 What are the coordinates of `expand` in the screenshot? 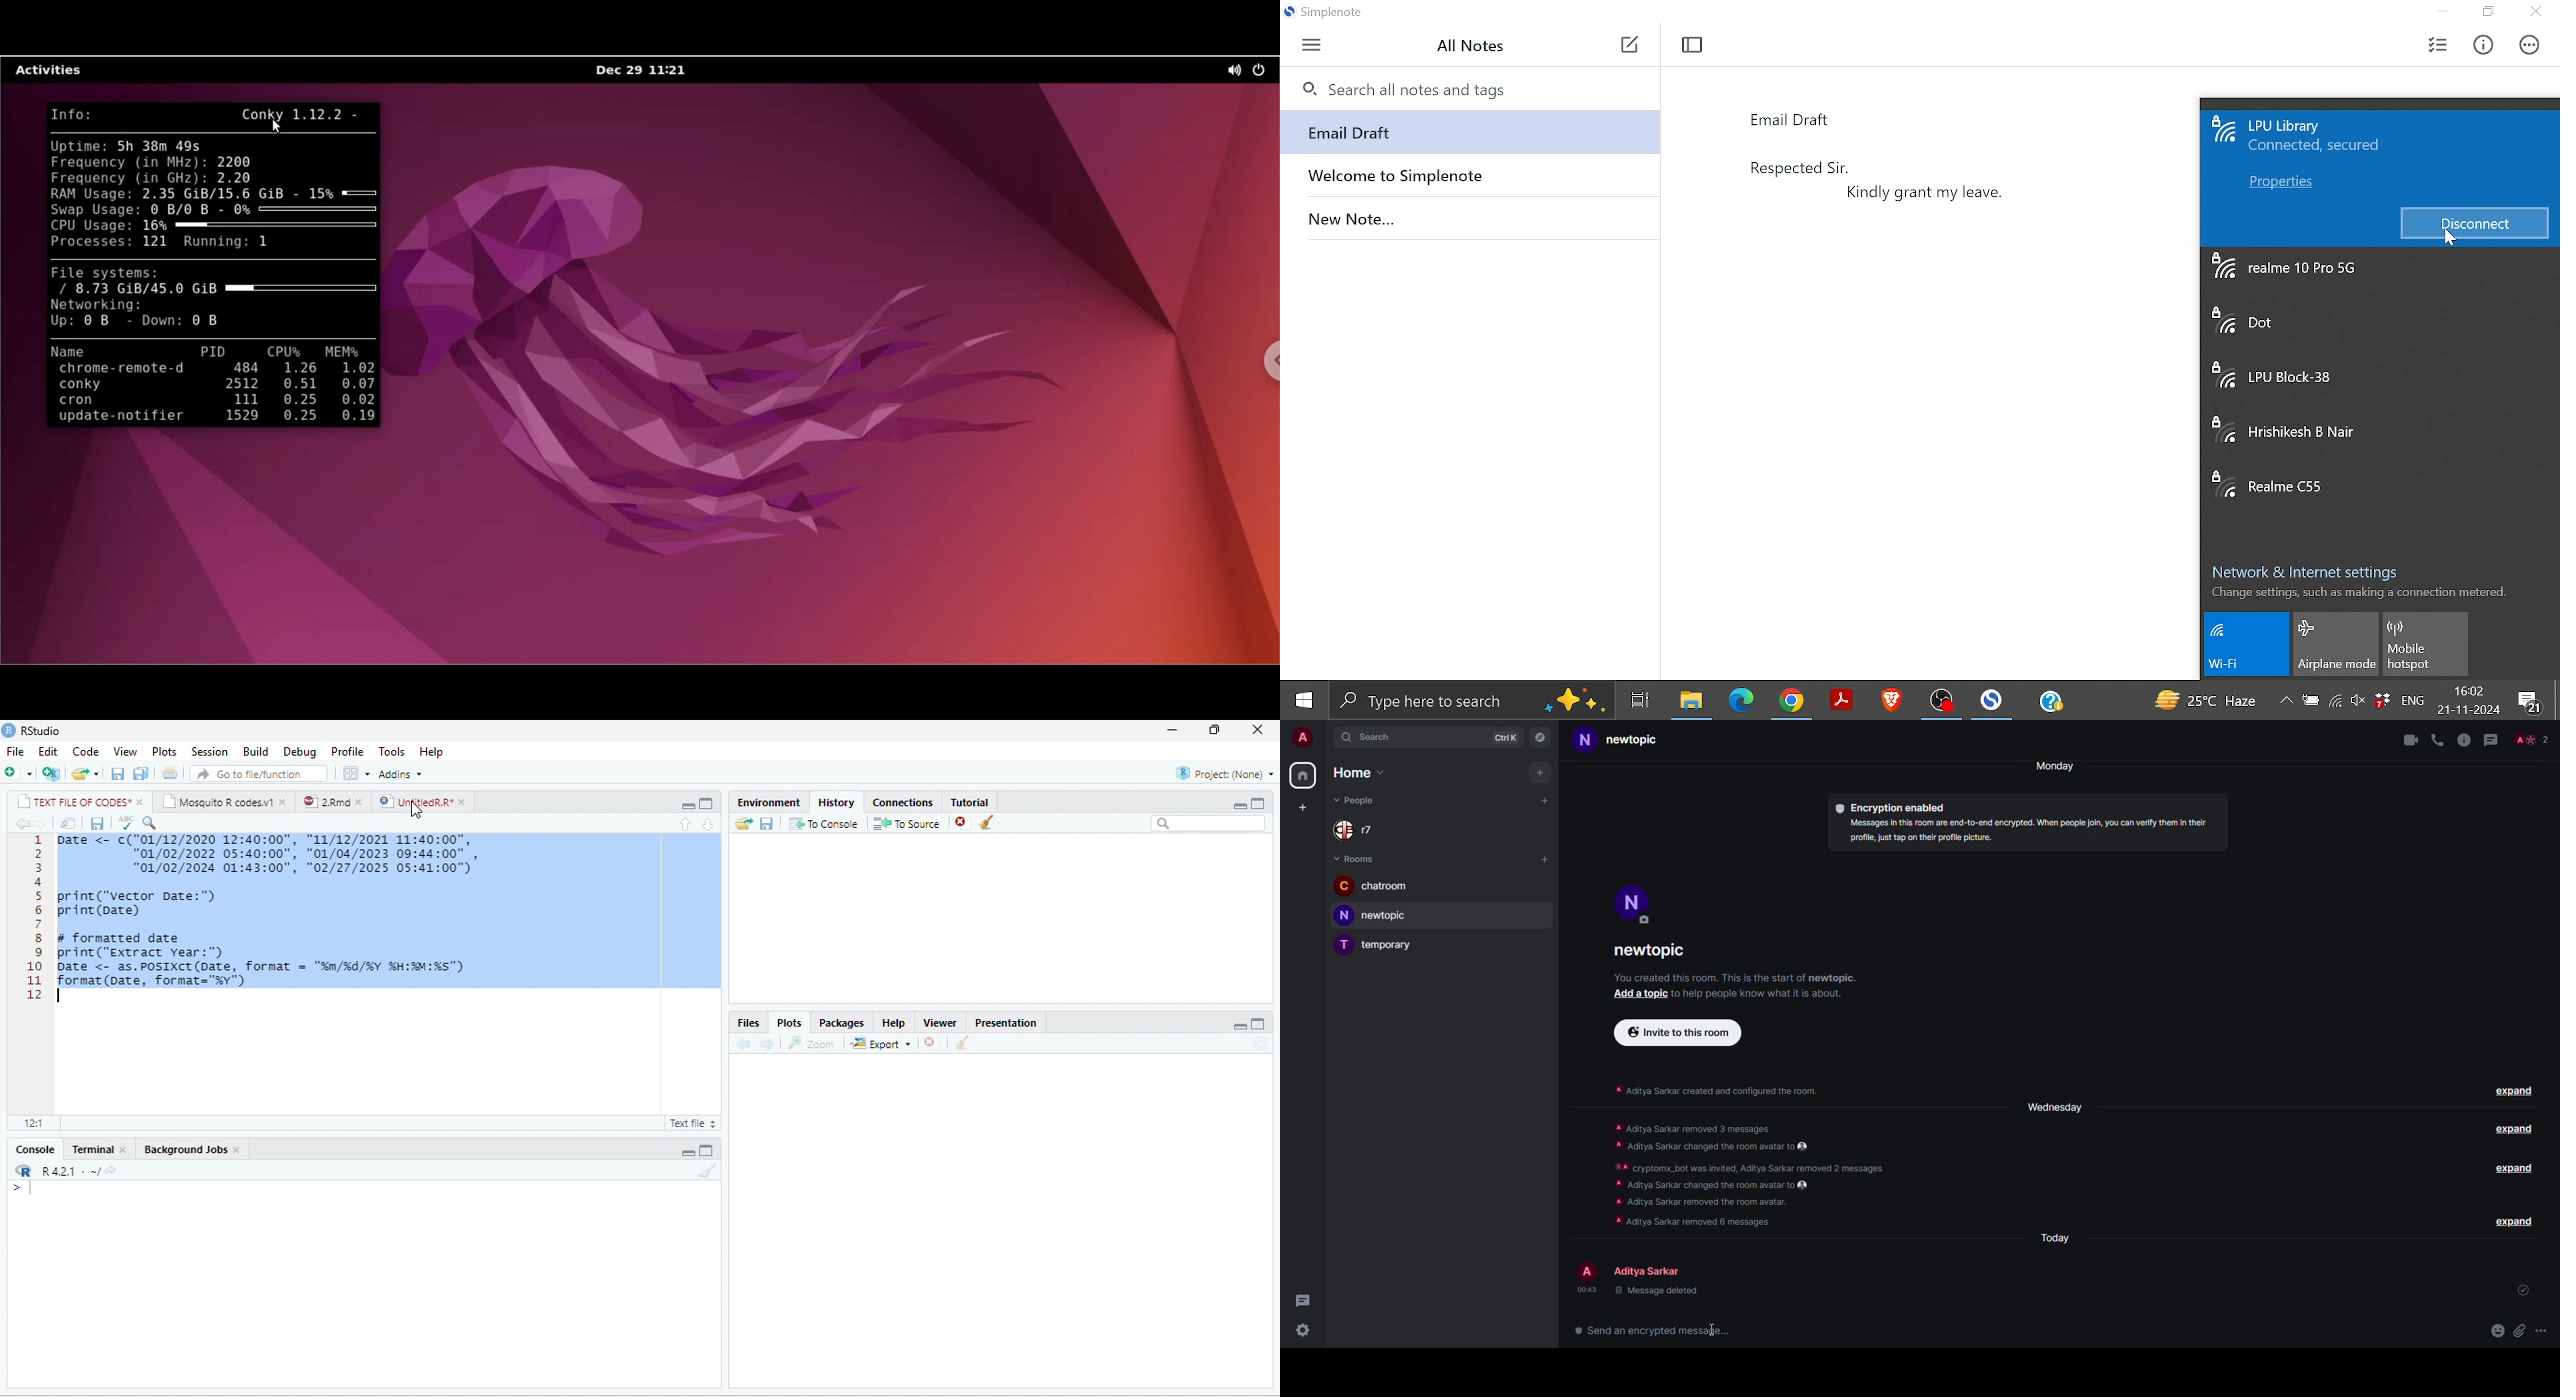 It's located at (2518, 1169).